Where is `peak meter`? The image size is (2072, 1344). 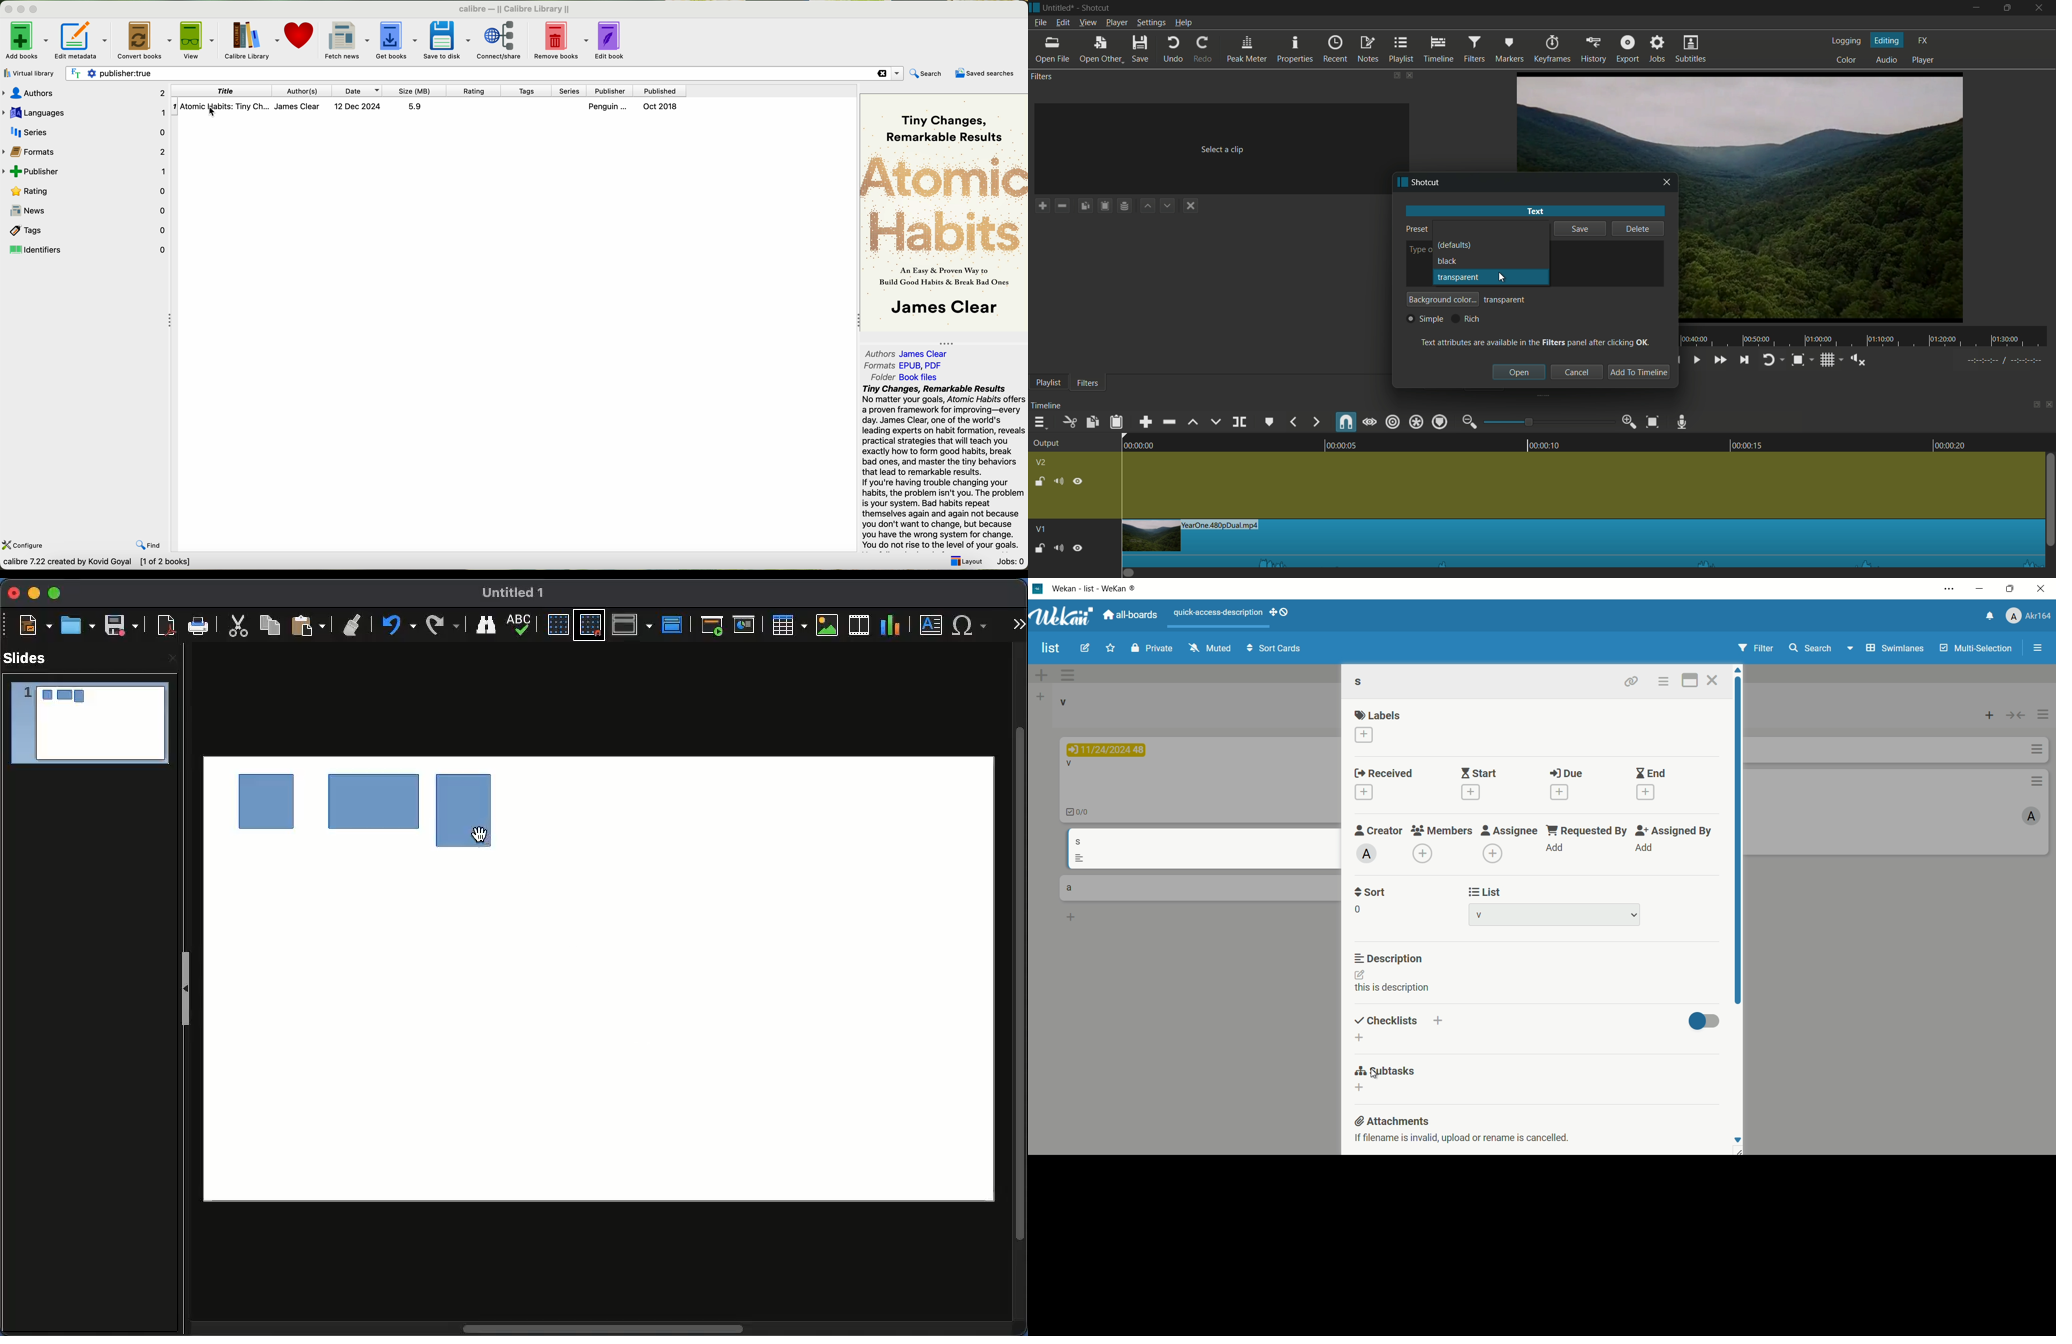 peak meter is located at coordinates (1247, 50).